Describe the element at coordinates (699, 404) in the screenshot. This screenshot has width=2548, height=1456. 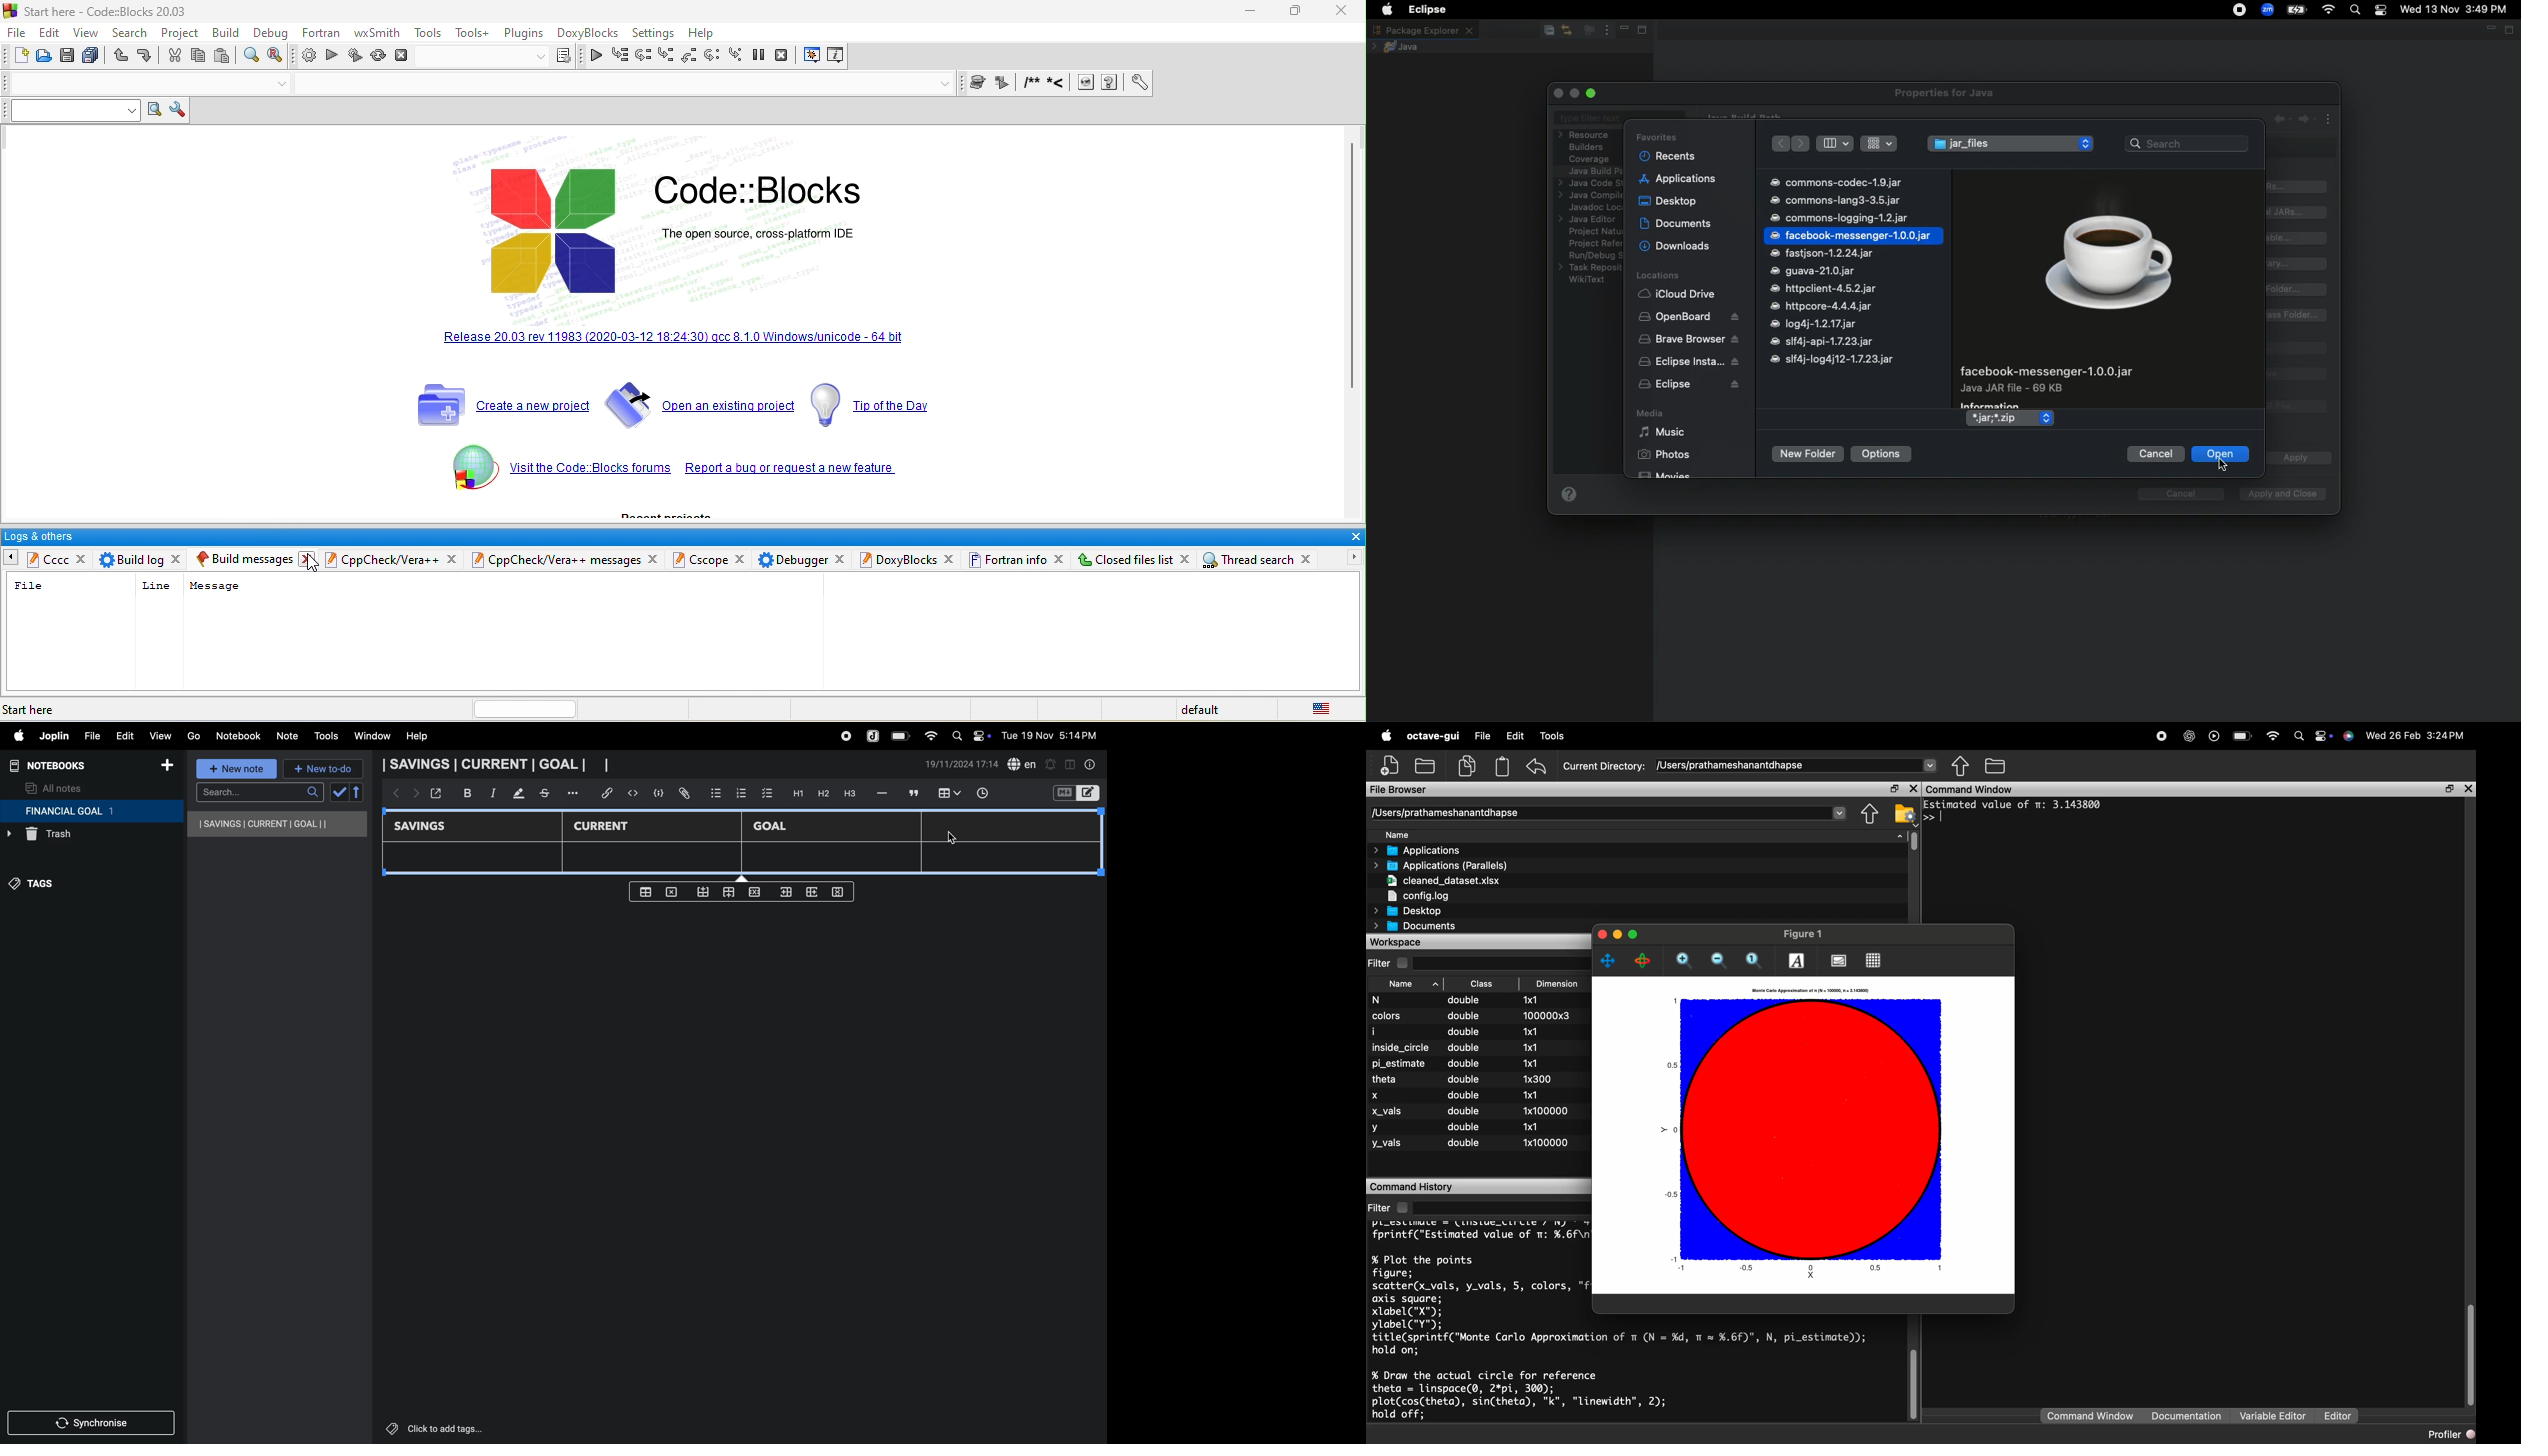
I see `open an existing project` at that location.